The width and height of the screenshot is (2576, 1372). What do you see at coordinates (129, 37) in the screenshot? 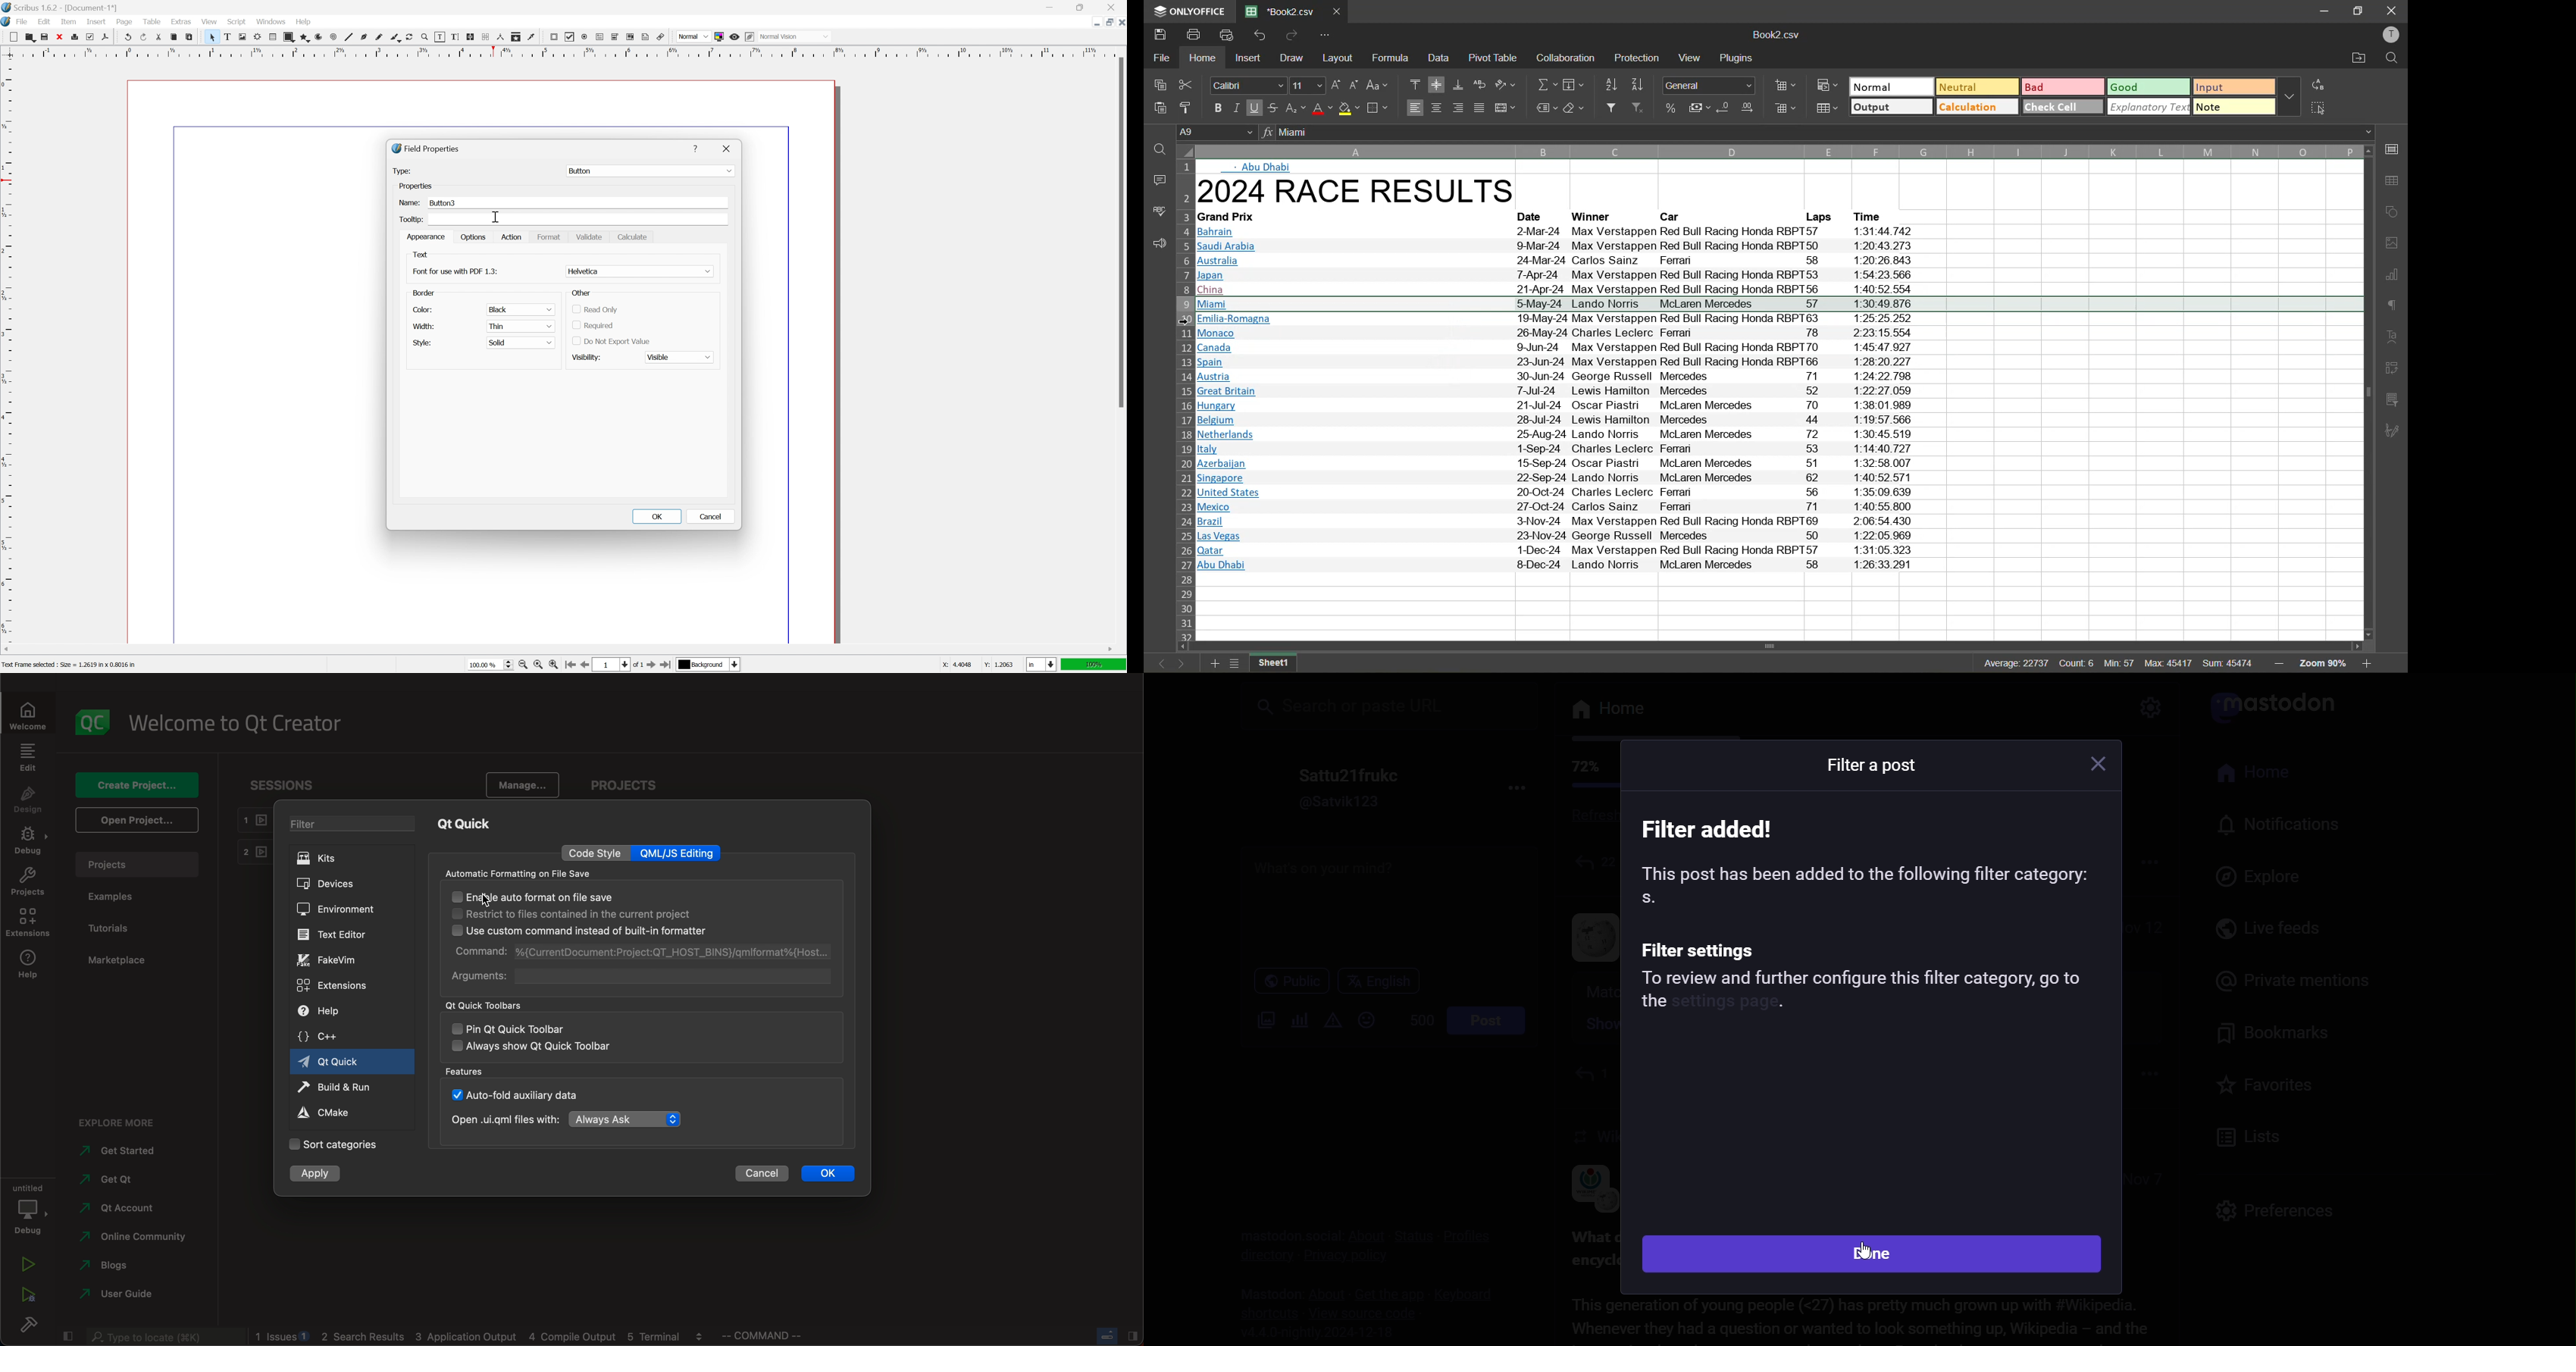
I see `undo` at bounding box center [129, 37].